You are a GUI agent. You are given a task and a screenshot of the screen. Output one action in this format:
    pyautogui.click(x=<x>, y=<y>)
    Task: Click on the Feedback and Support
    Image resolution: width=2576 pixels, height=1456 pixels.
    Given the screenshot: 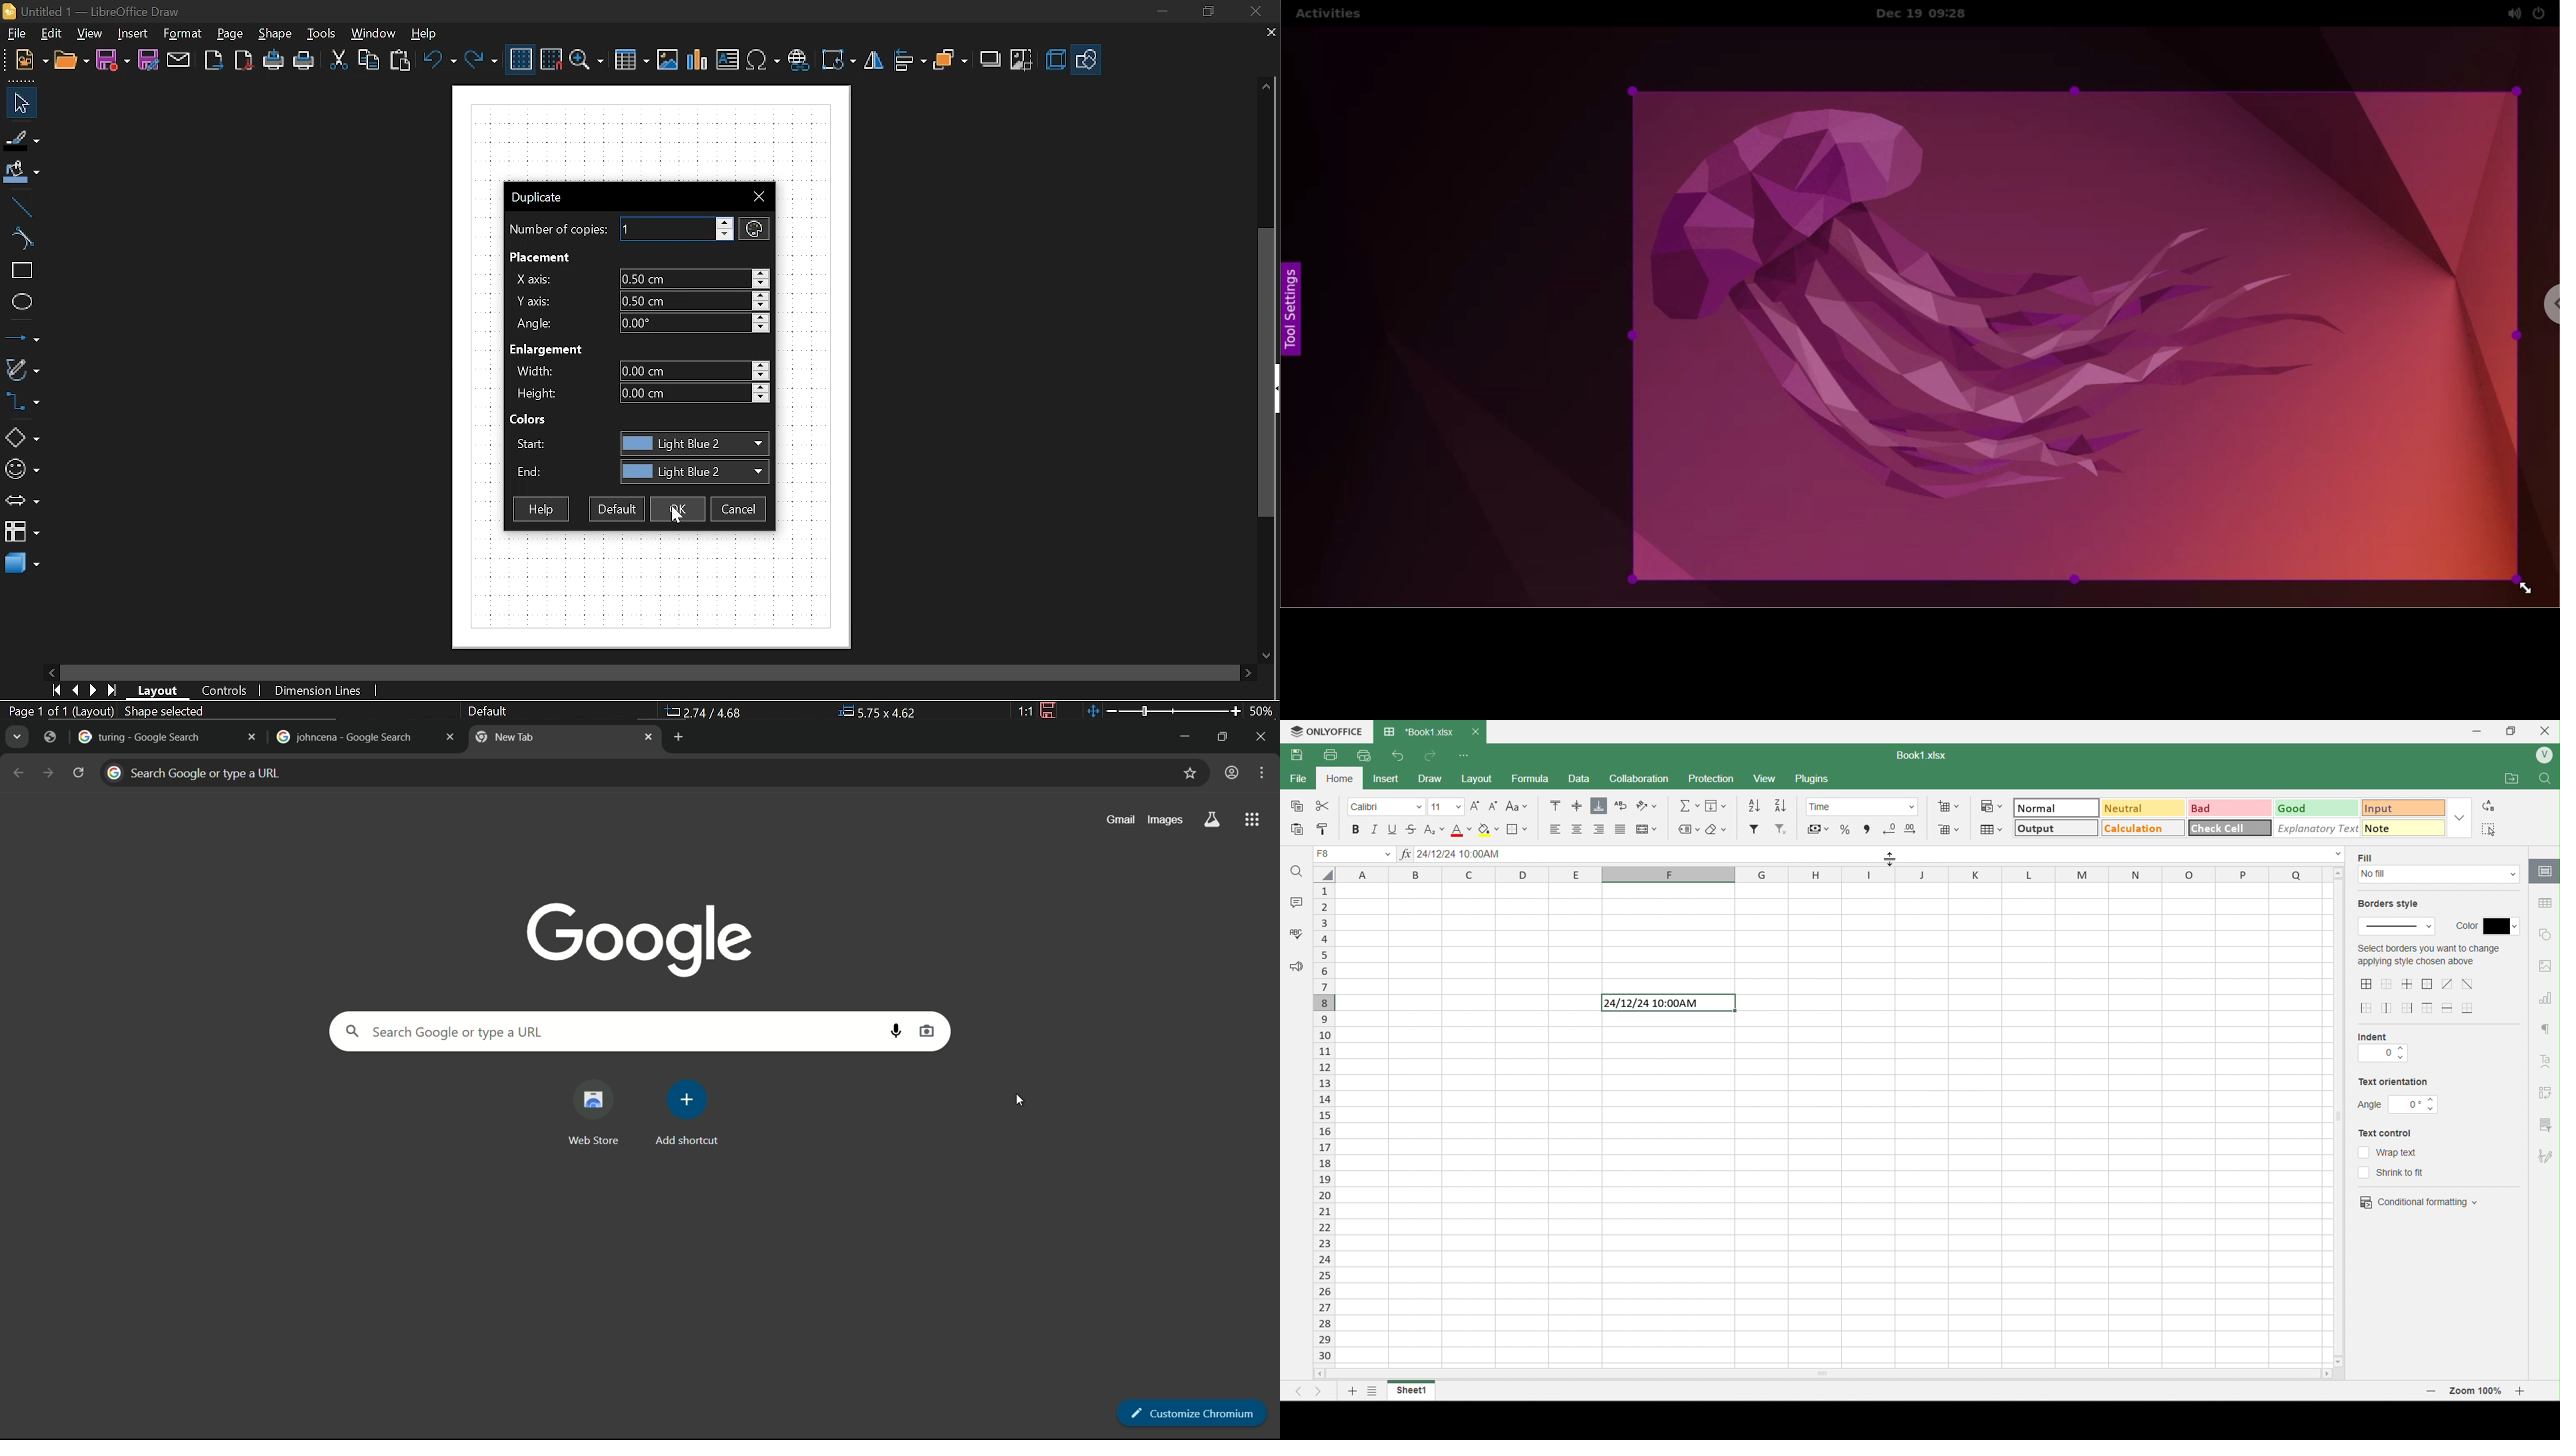 What is the action you would take?
    pyautogui.click(x=1293, y=968)
    